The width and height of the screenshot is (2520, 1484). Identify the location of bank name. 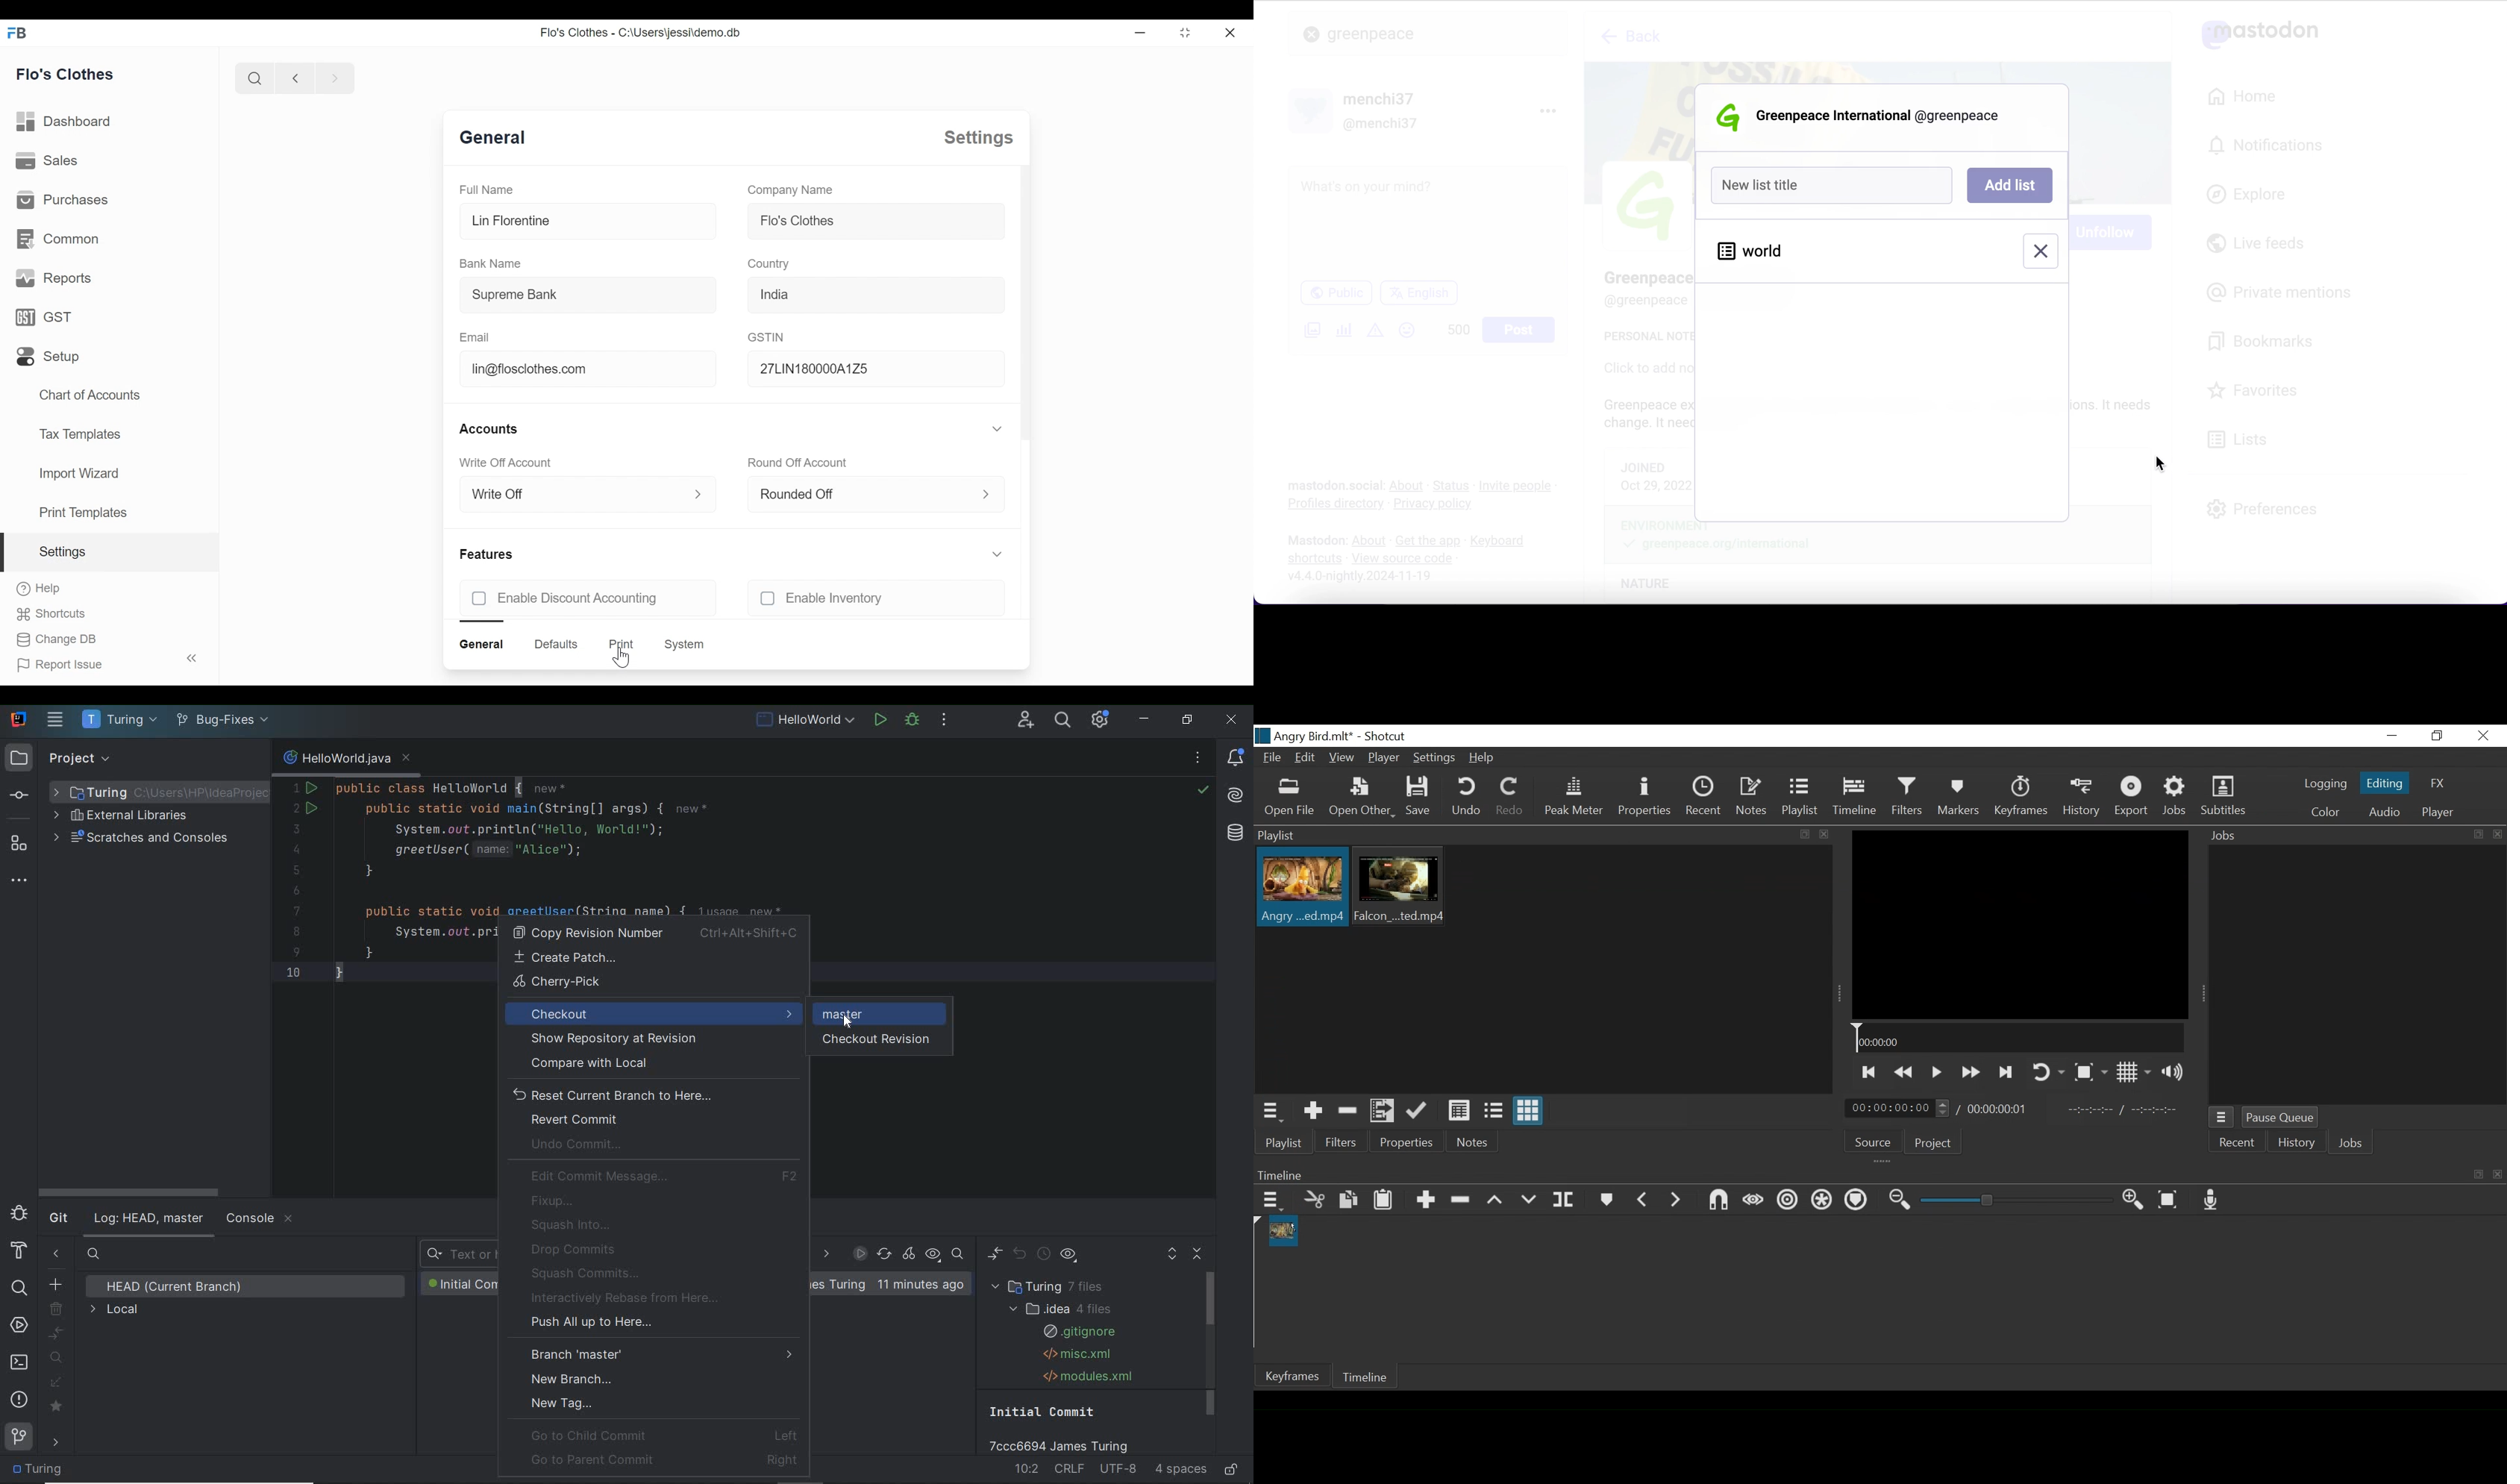
(489, 264).